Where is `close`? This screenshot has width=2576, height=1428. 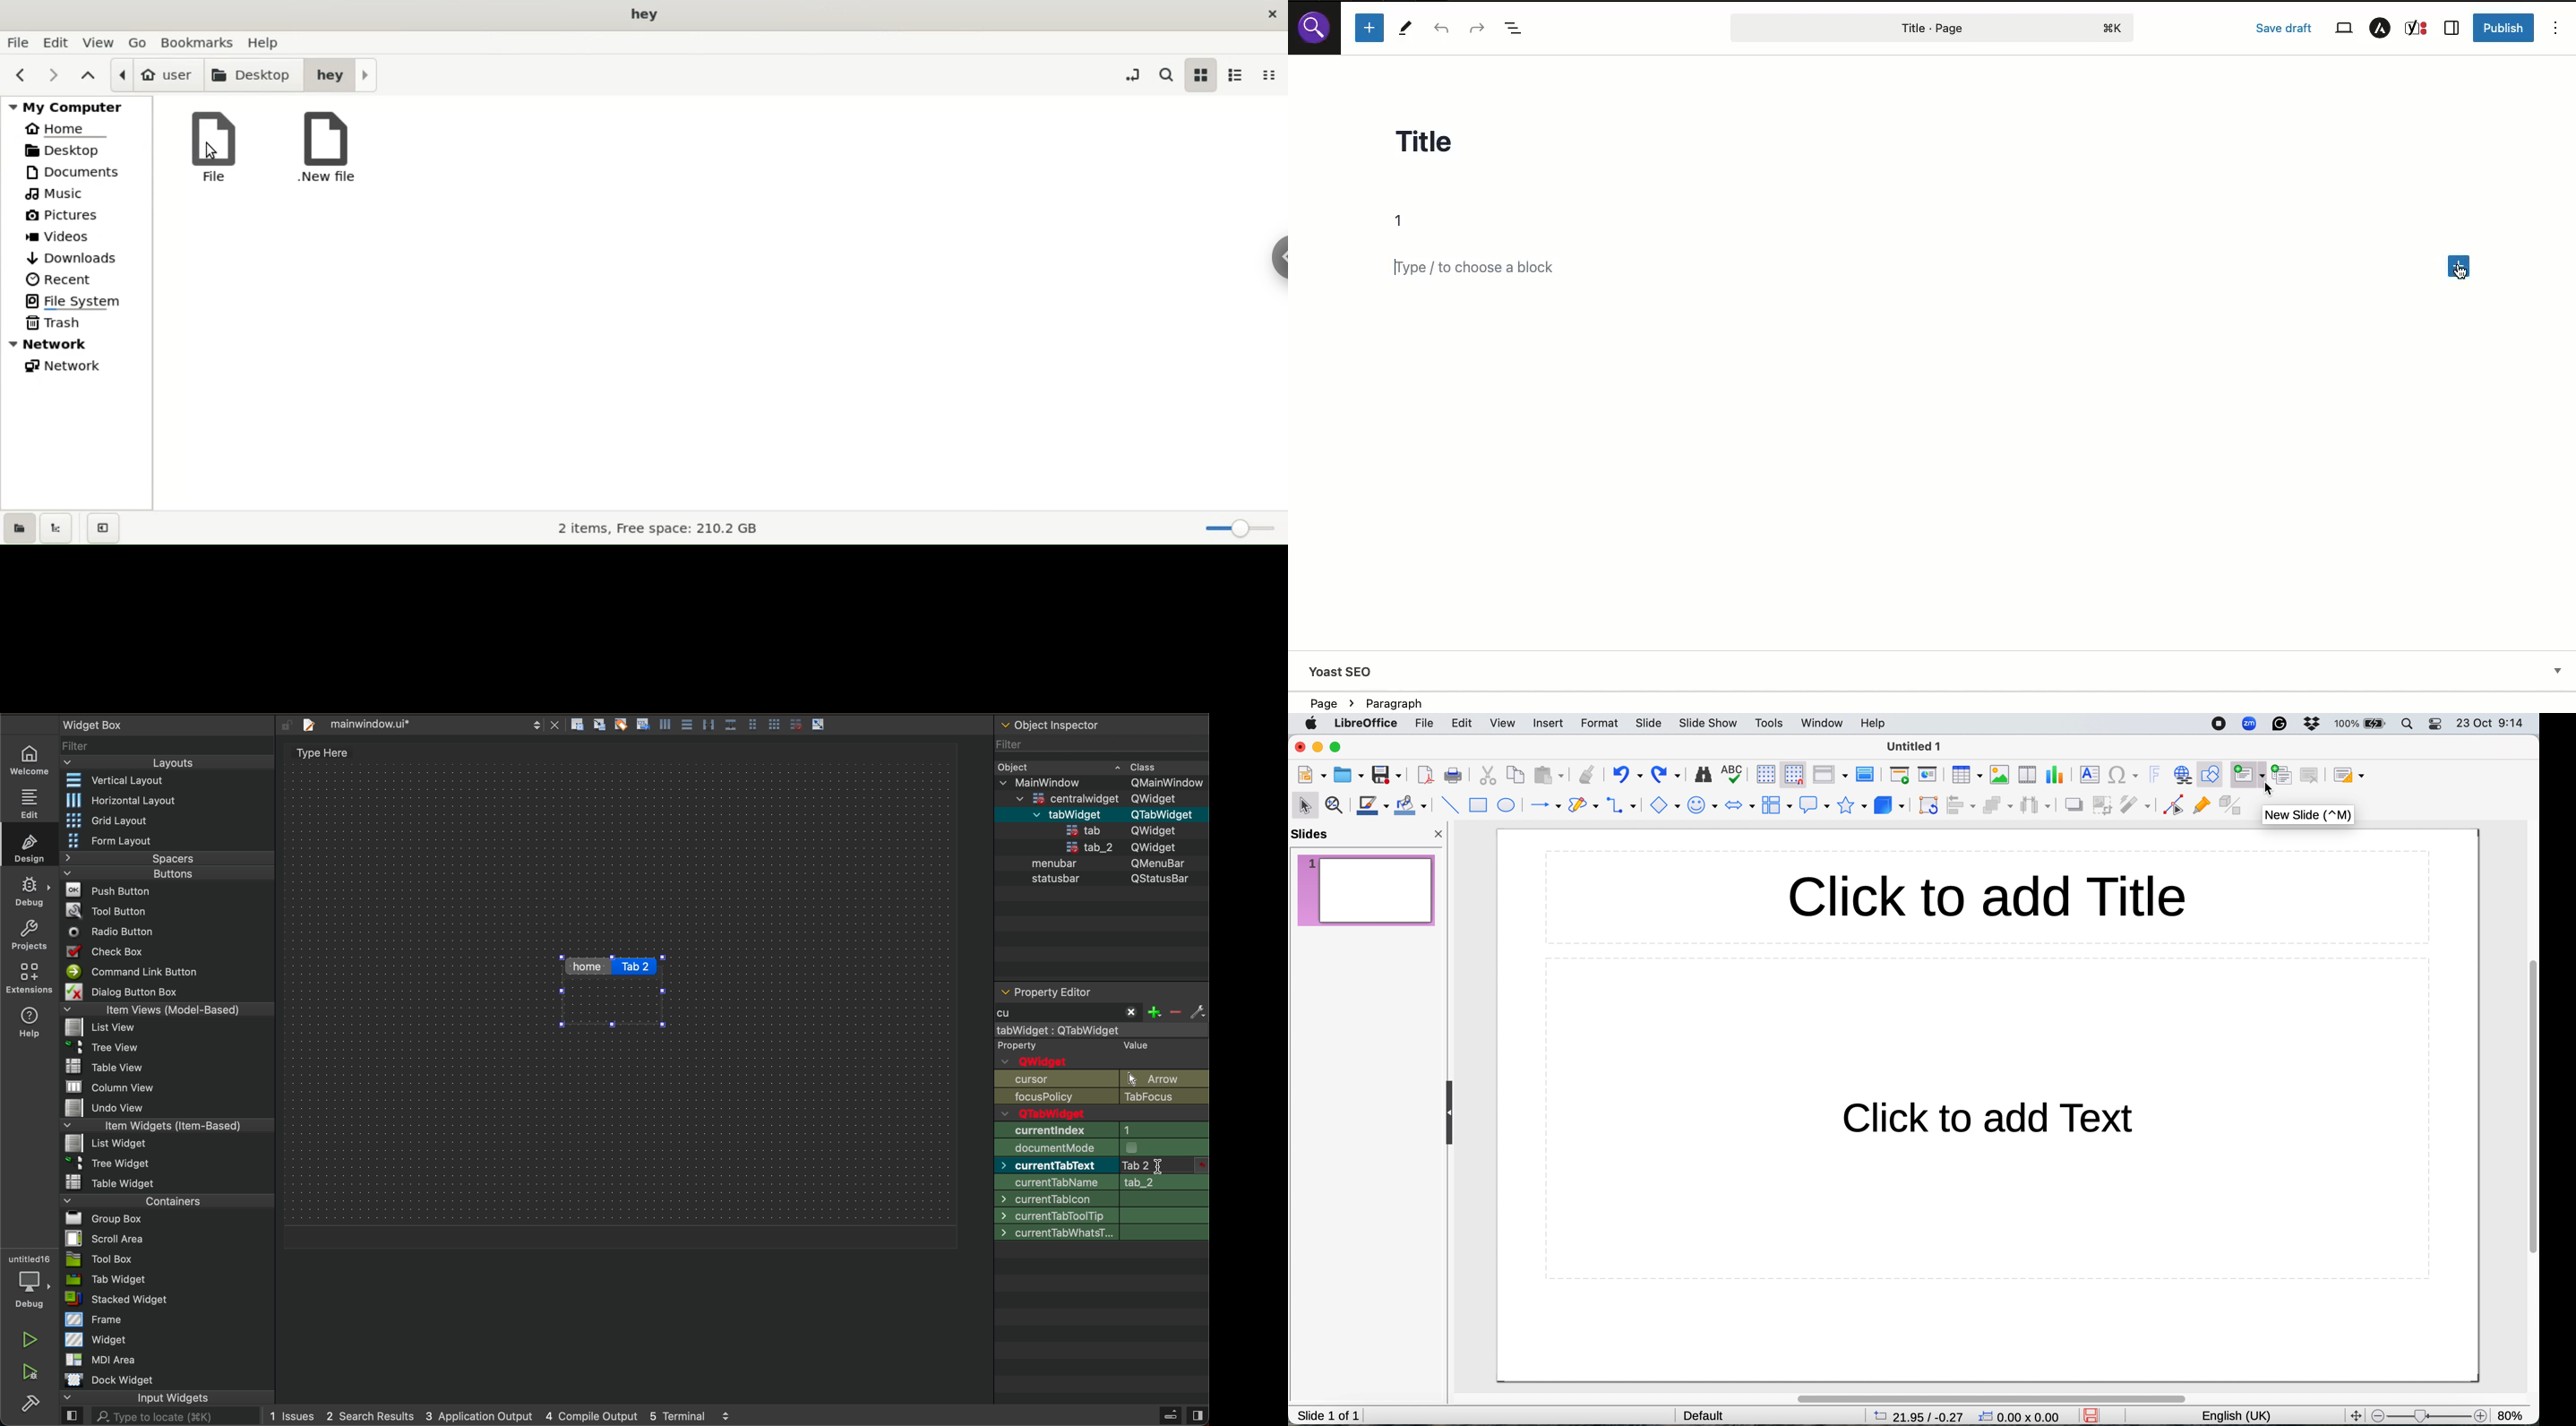 close is located at coordinates (1299, 747).